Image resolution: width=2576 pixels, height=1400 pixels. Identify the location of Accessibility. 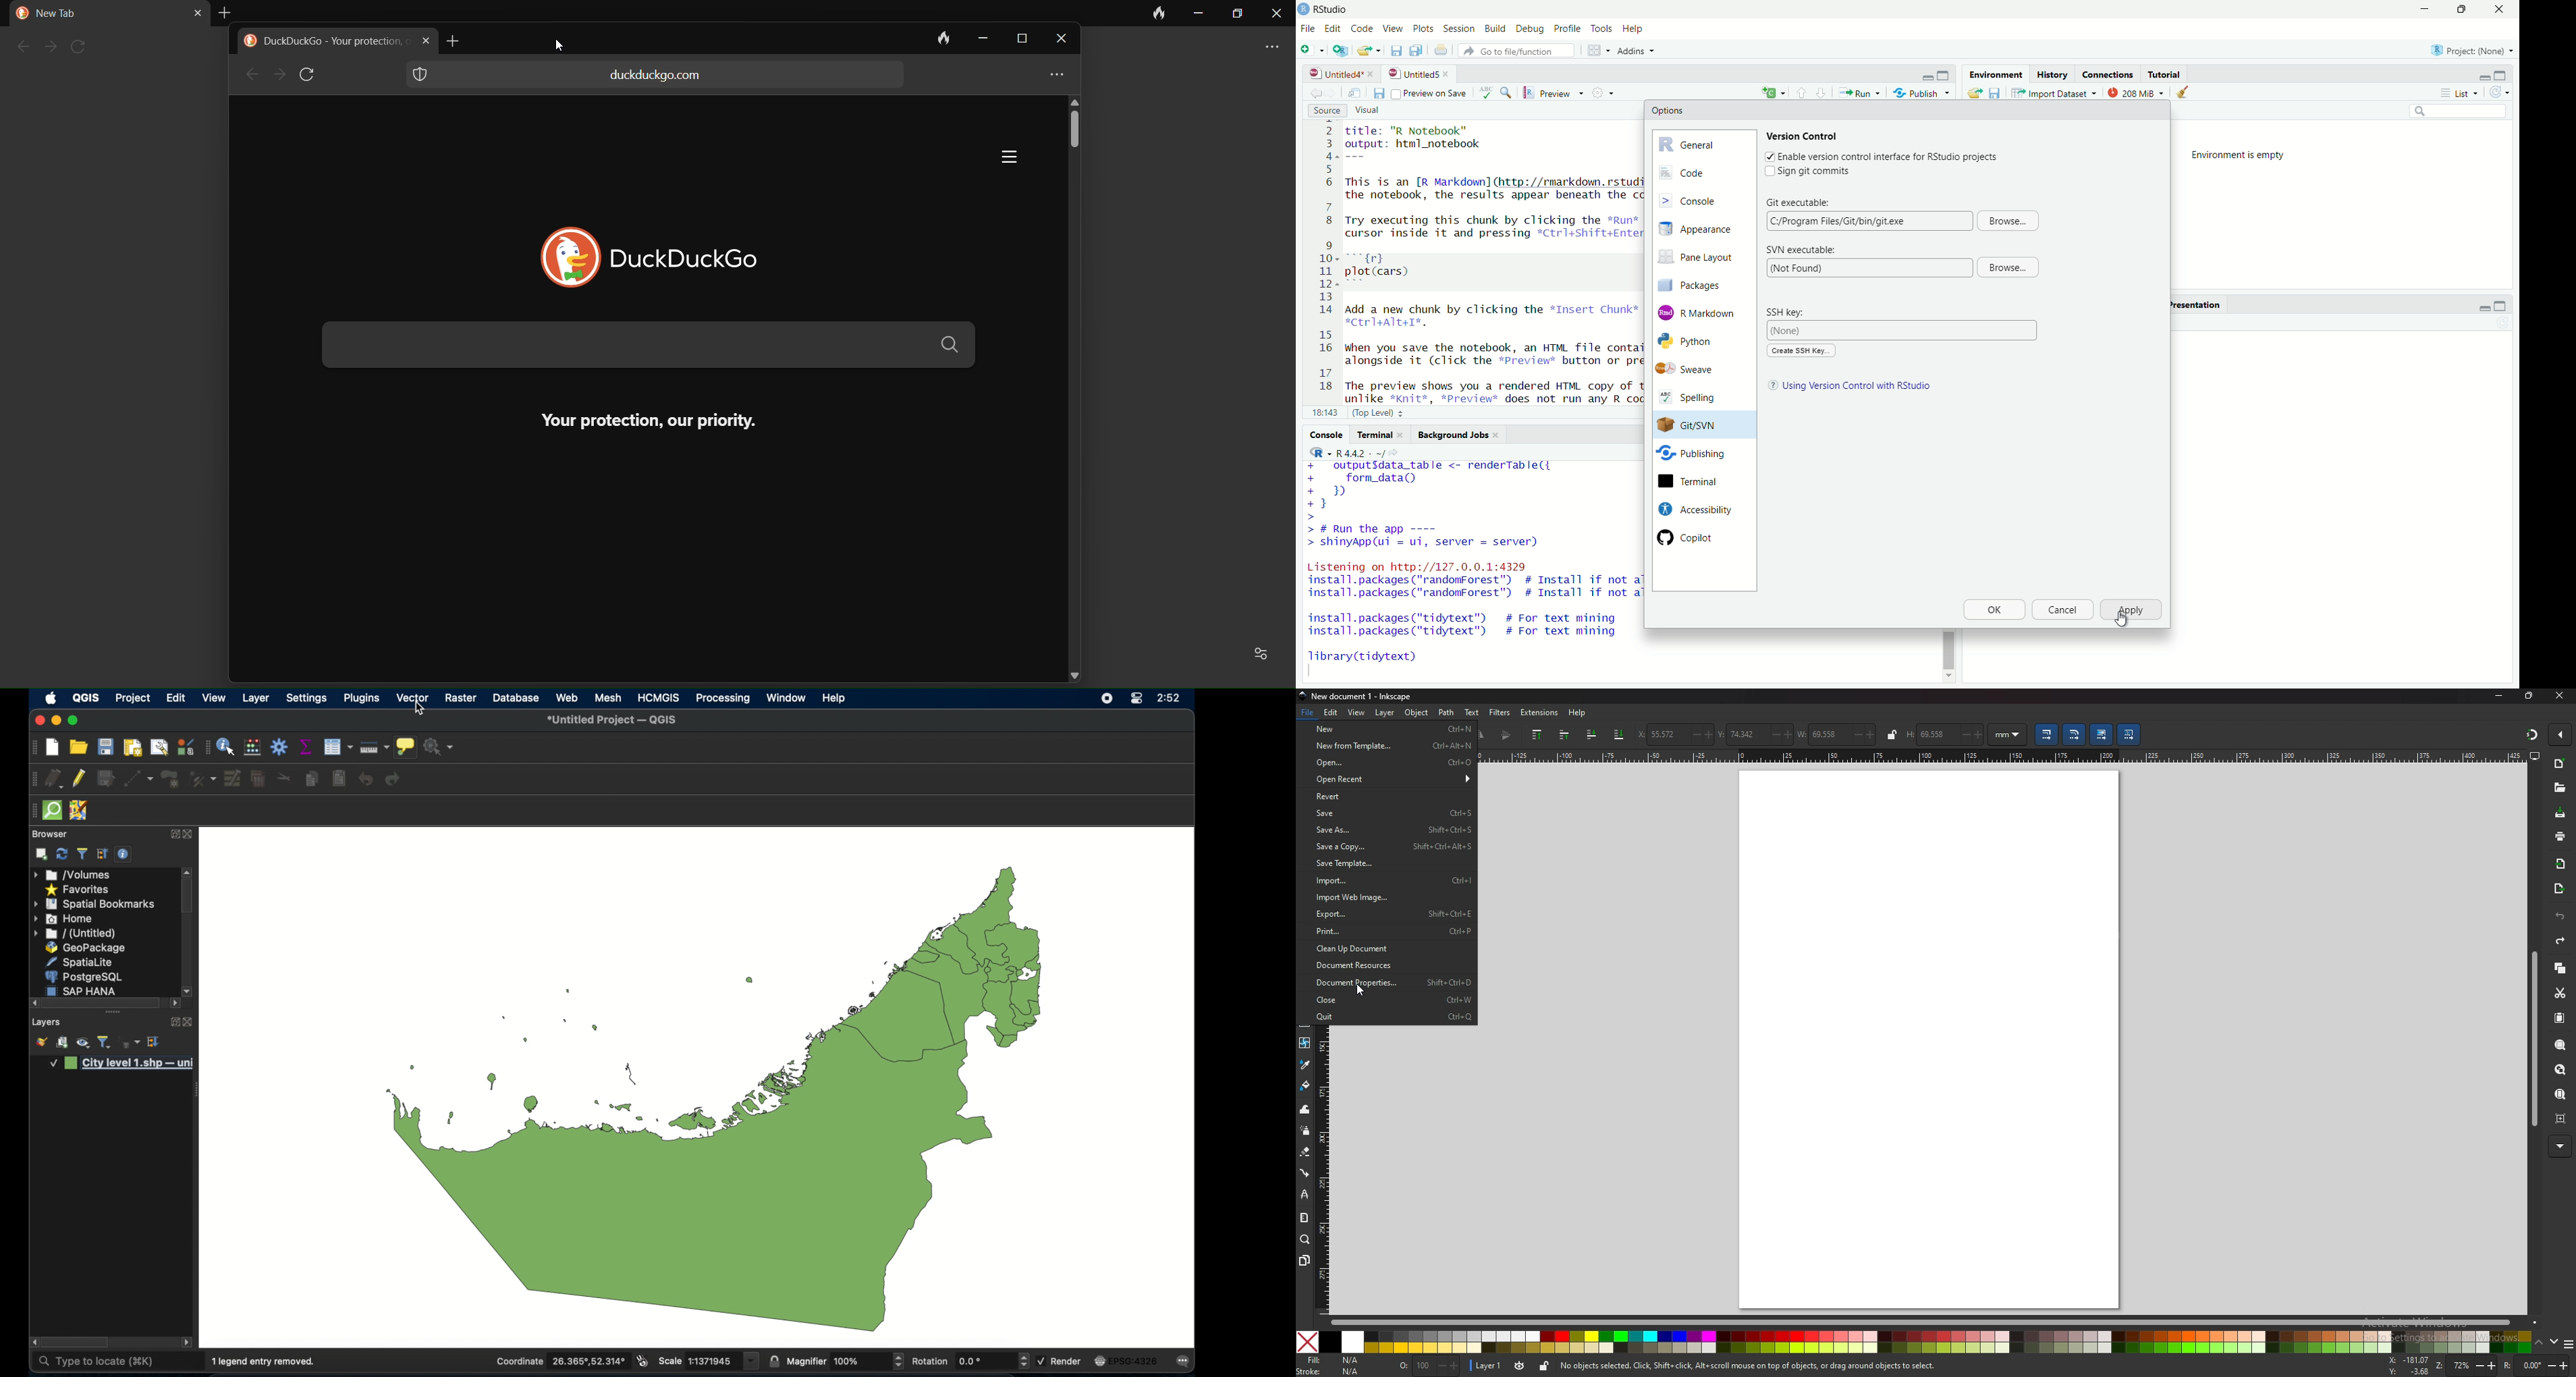
(1693, 509).